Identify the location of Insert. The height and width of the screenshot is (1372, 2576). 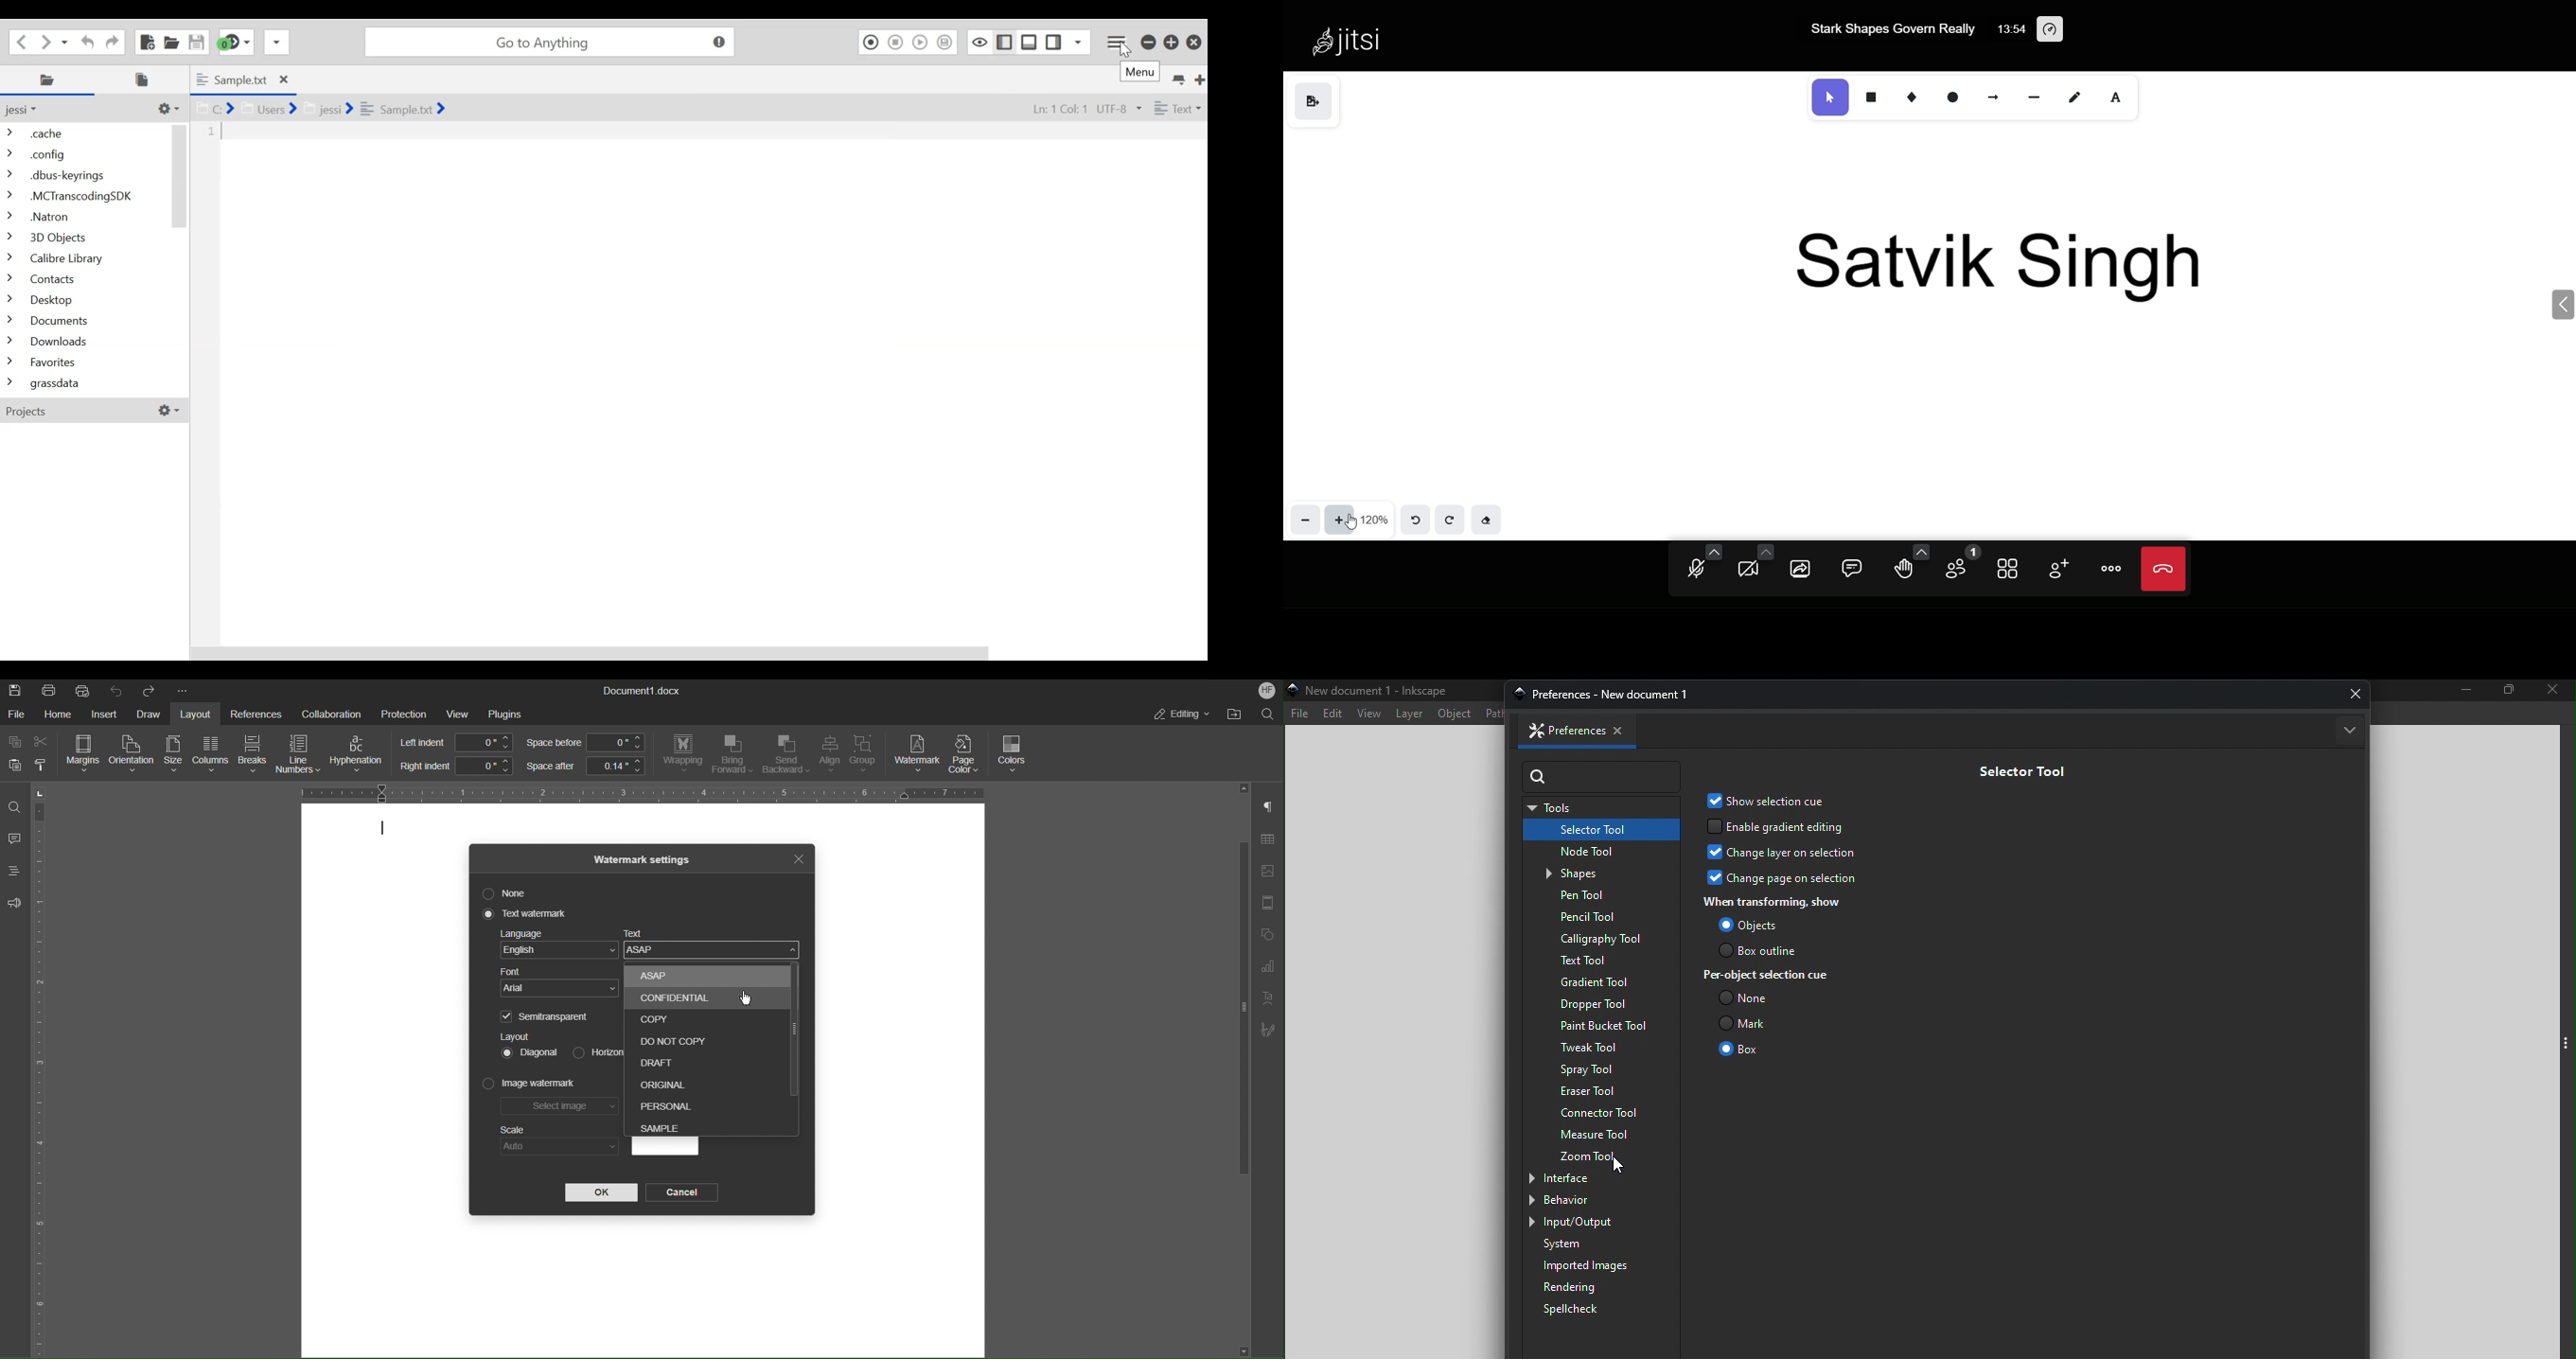
(103, 714).